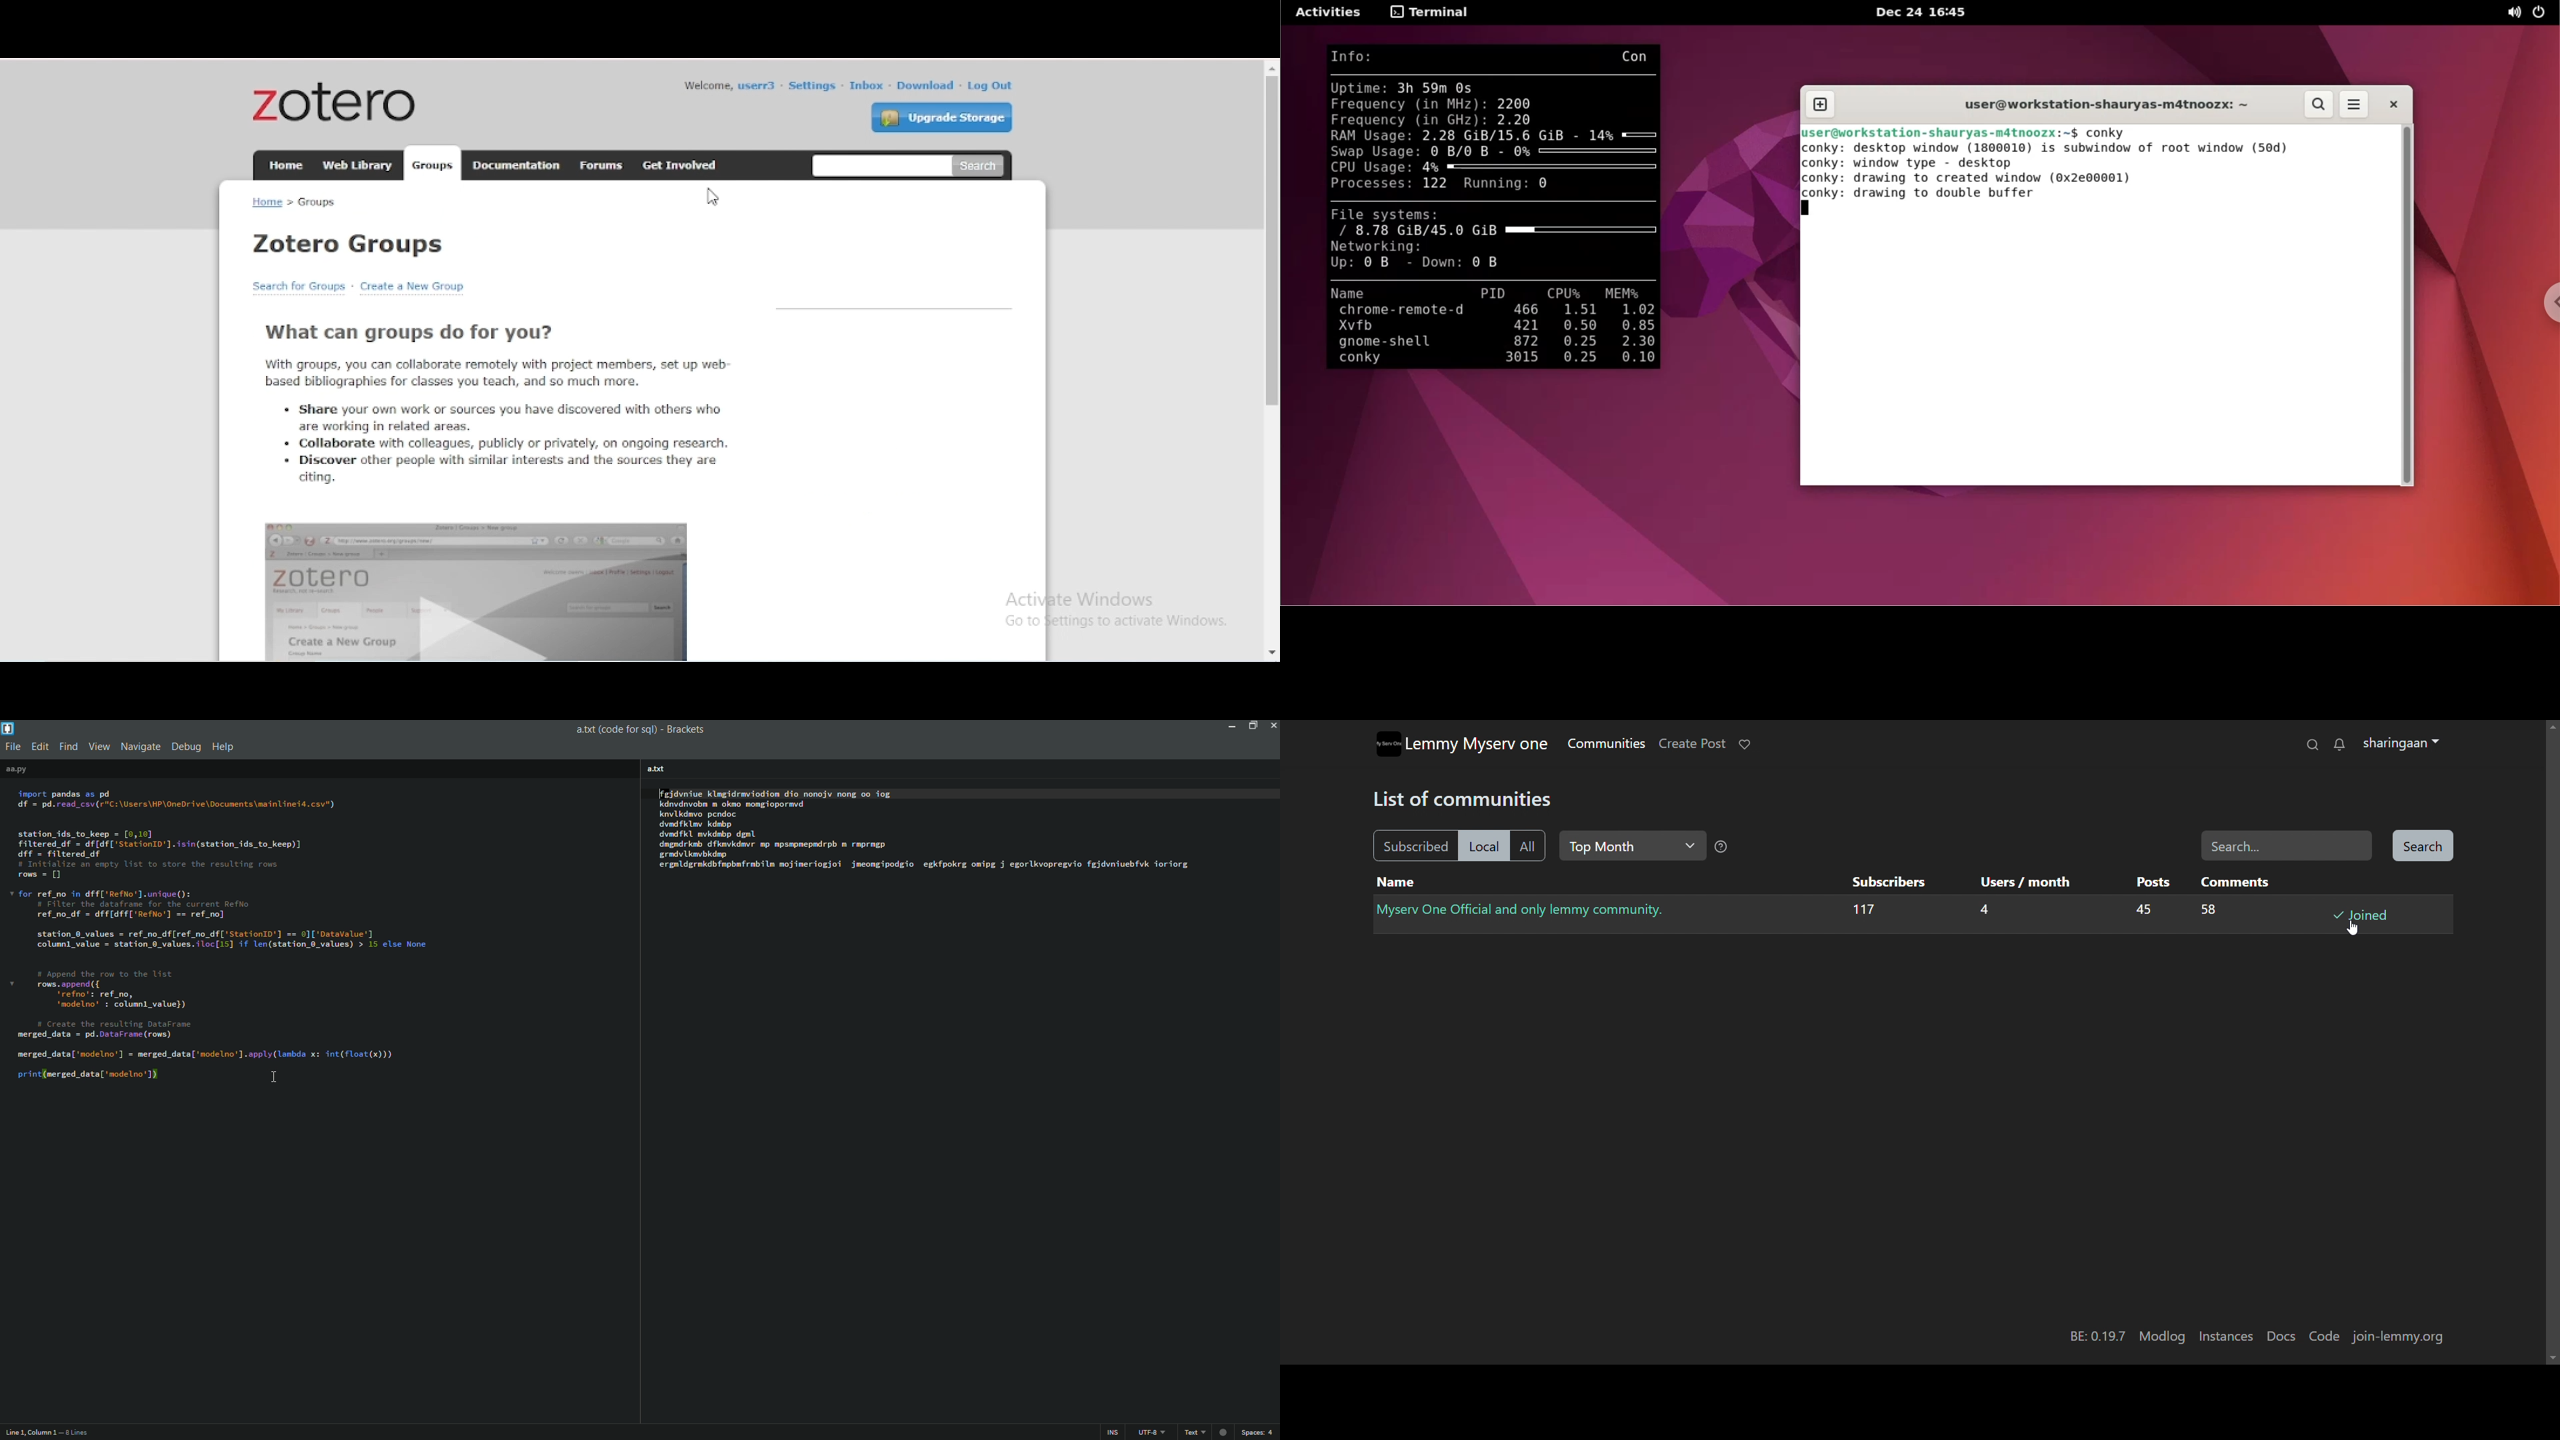 This screenshot has height=1456, width=2576. What do you see at coordinates (1477, 745) in the screenshot?
I see `lemmy myserv one` at bounding box center [1477, 745].